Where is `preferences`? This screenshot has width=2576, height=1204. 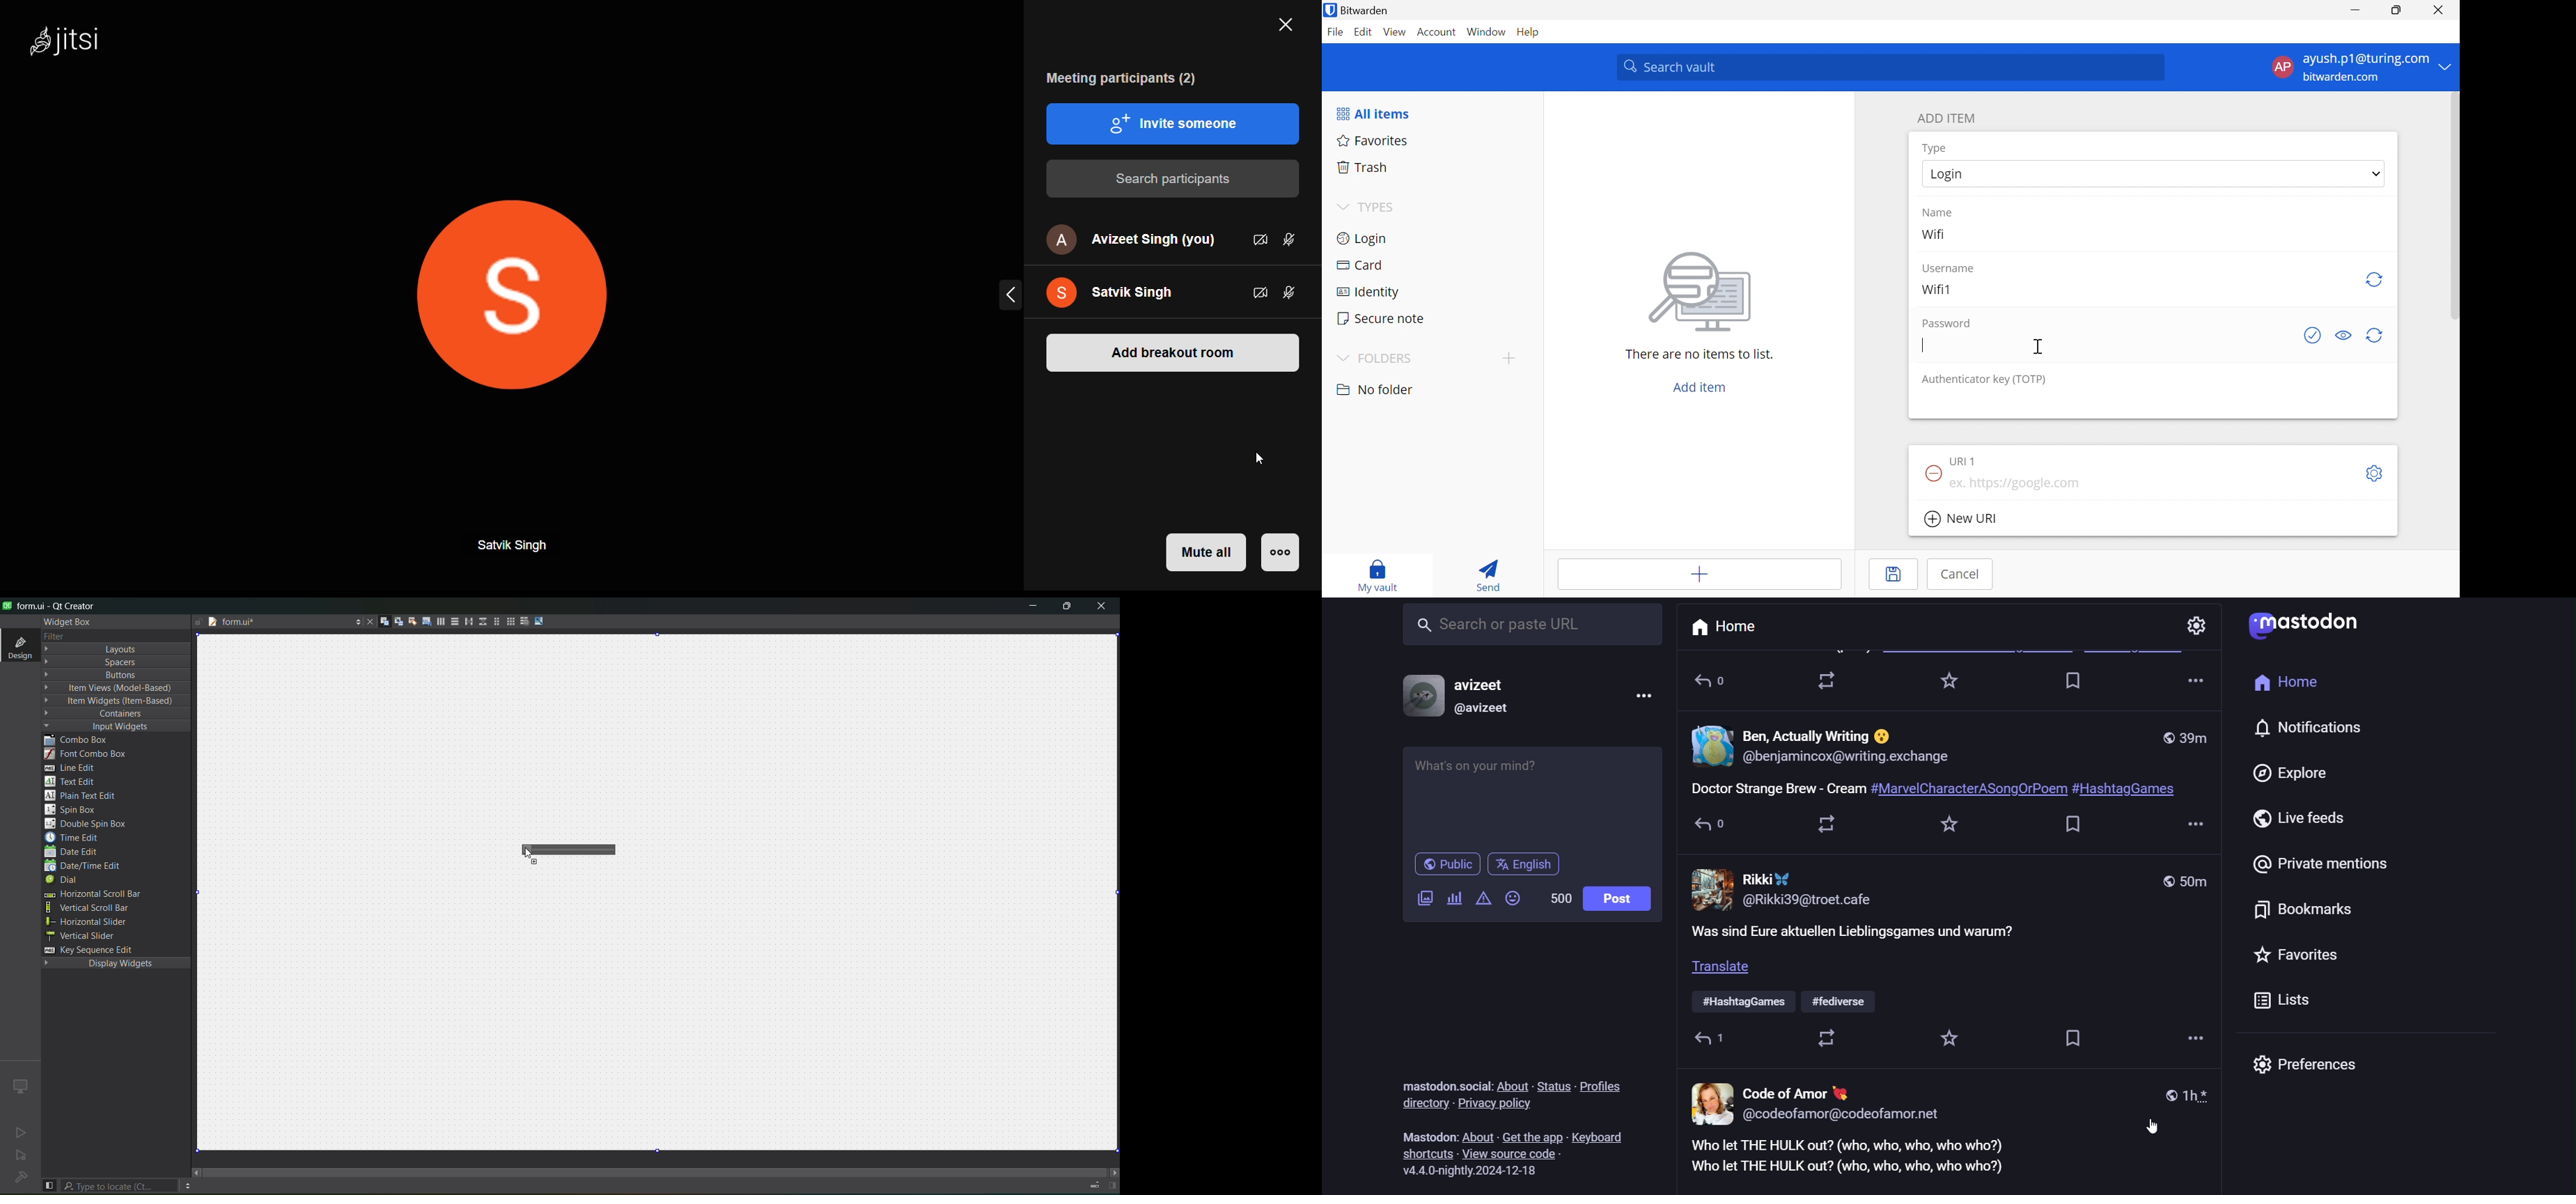
preferences is located at coordinates (2311, 1068).